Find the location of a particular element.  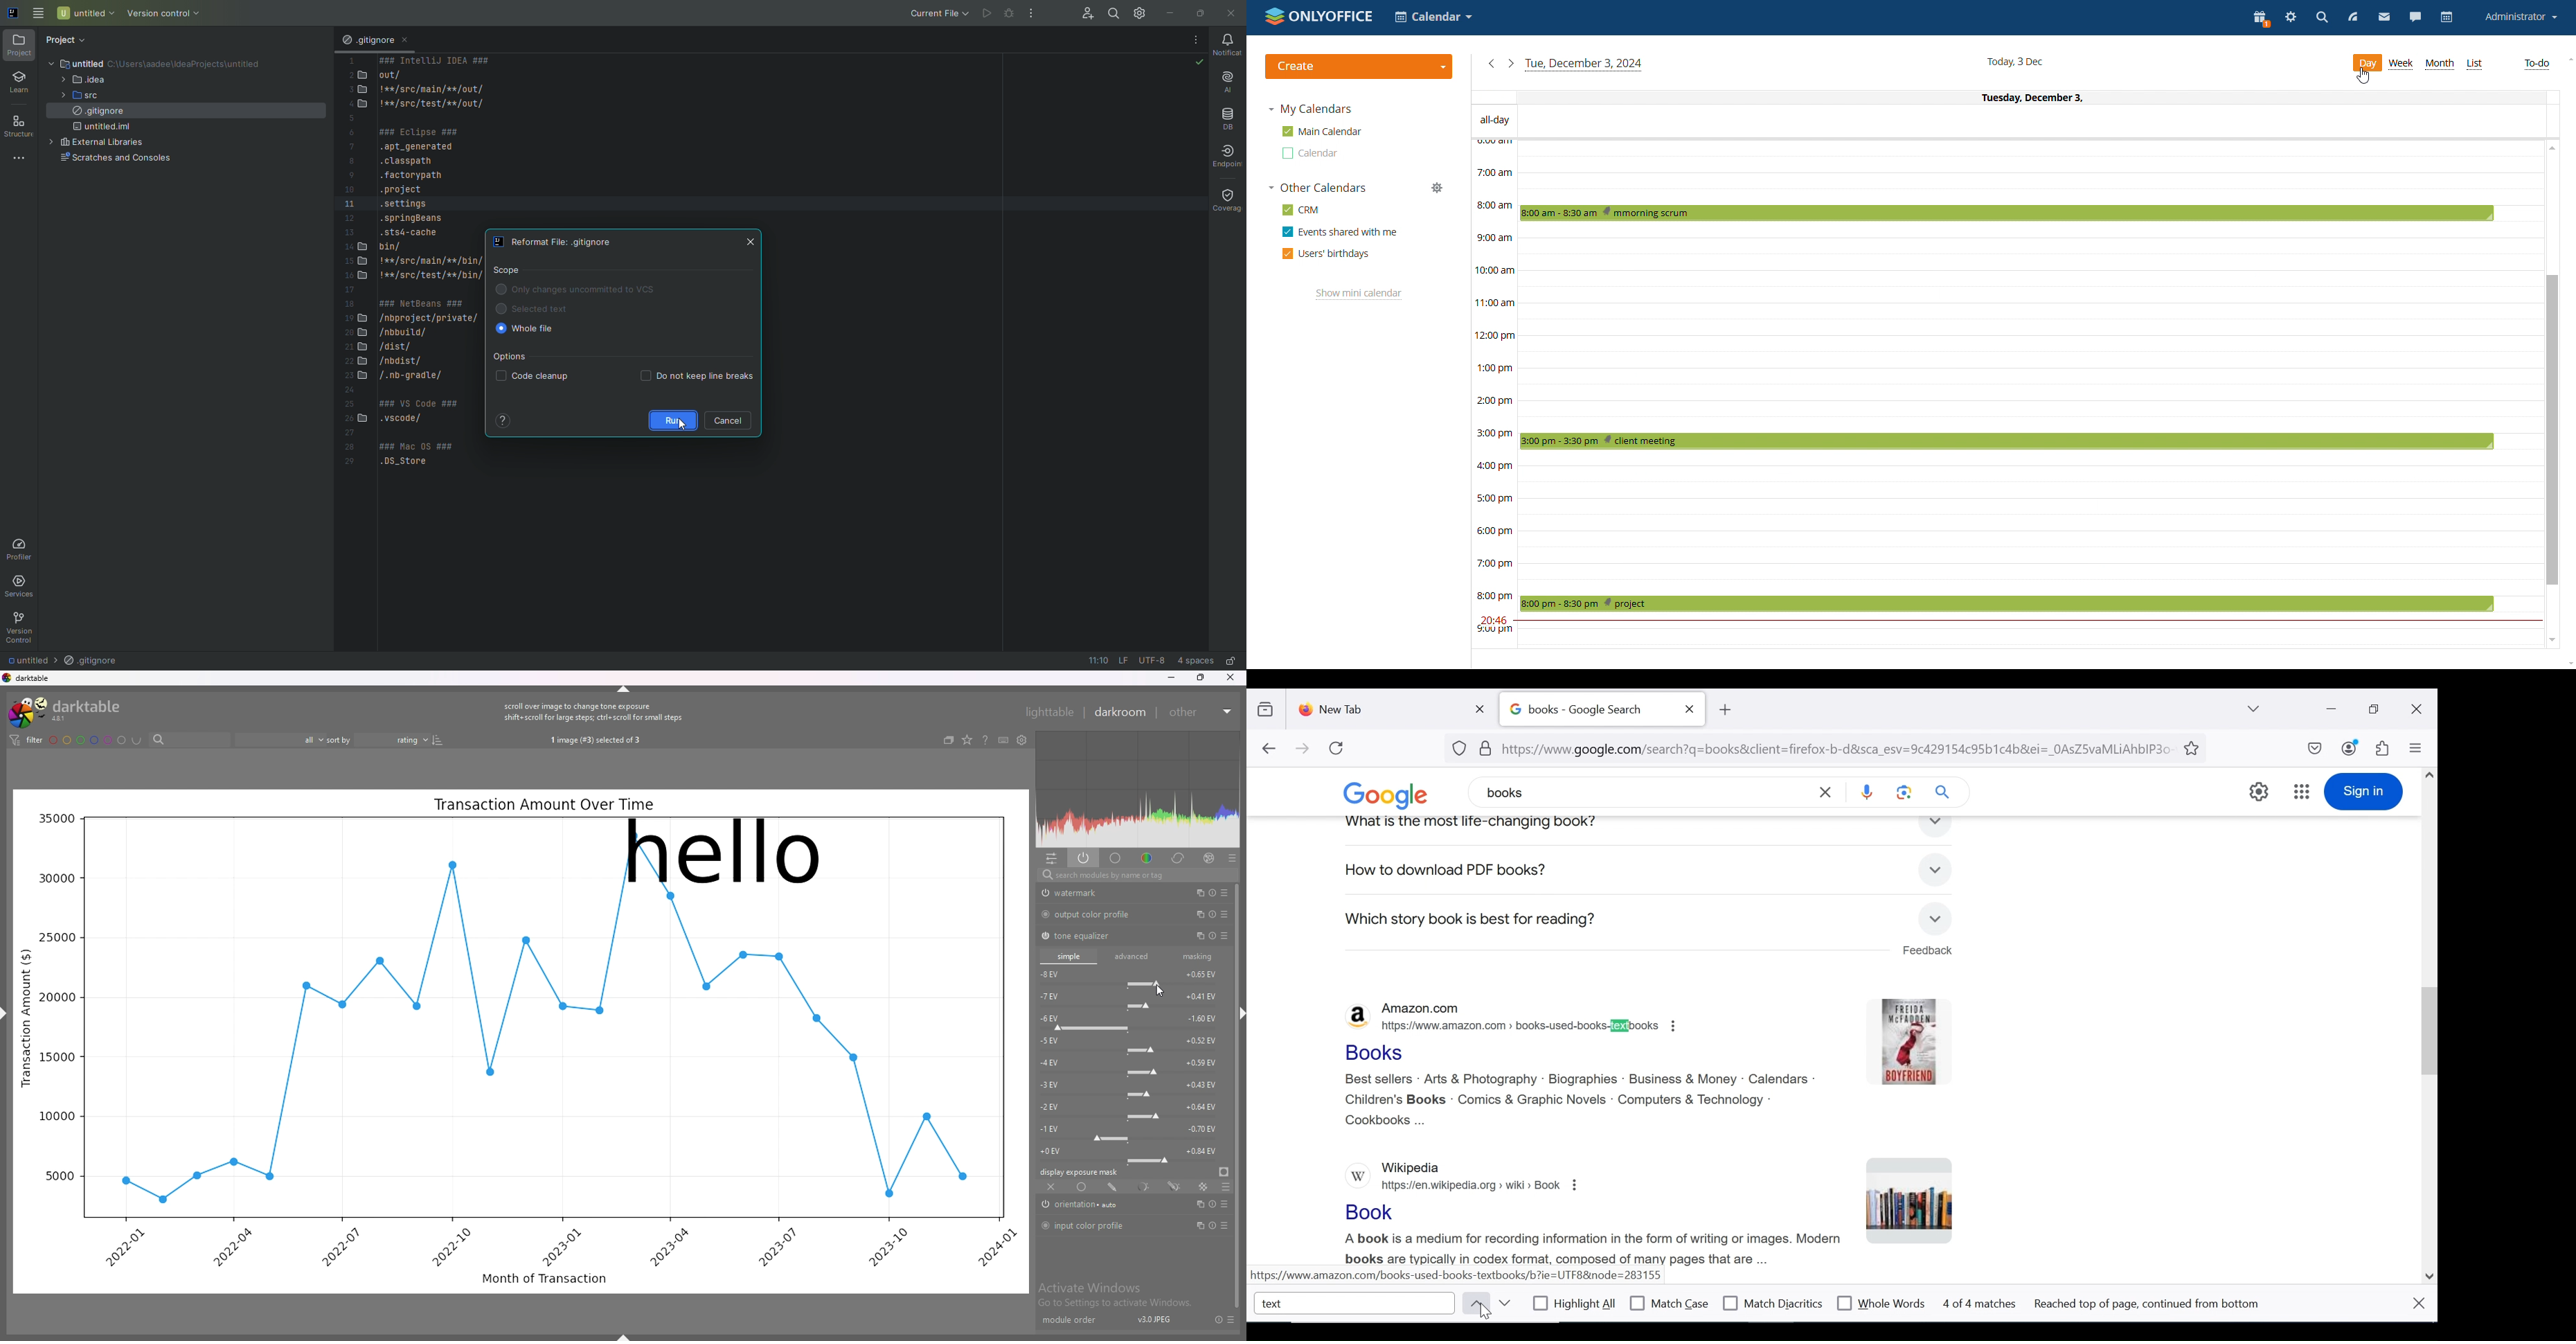

https://en.wikipedia.org>wiki>book is located at coordinates (1480, 1186).